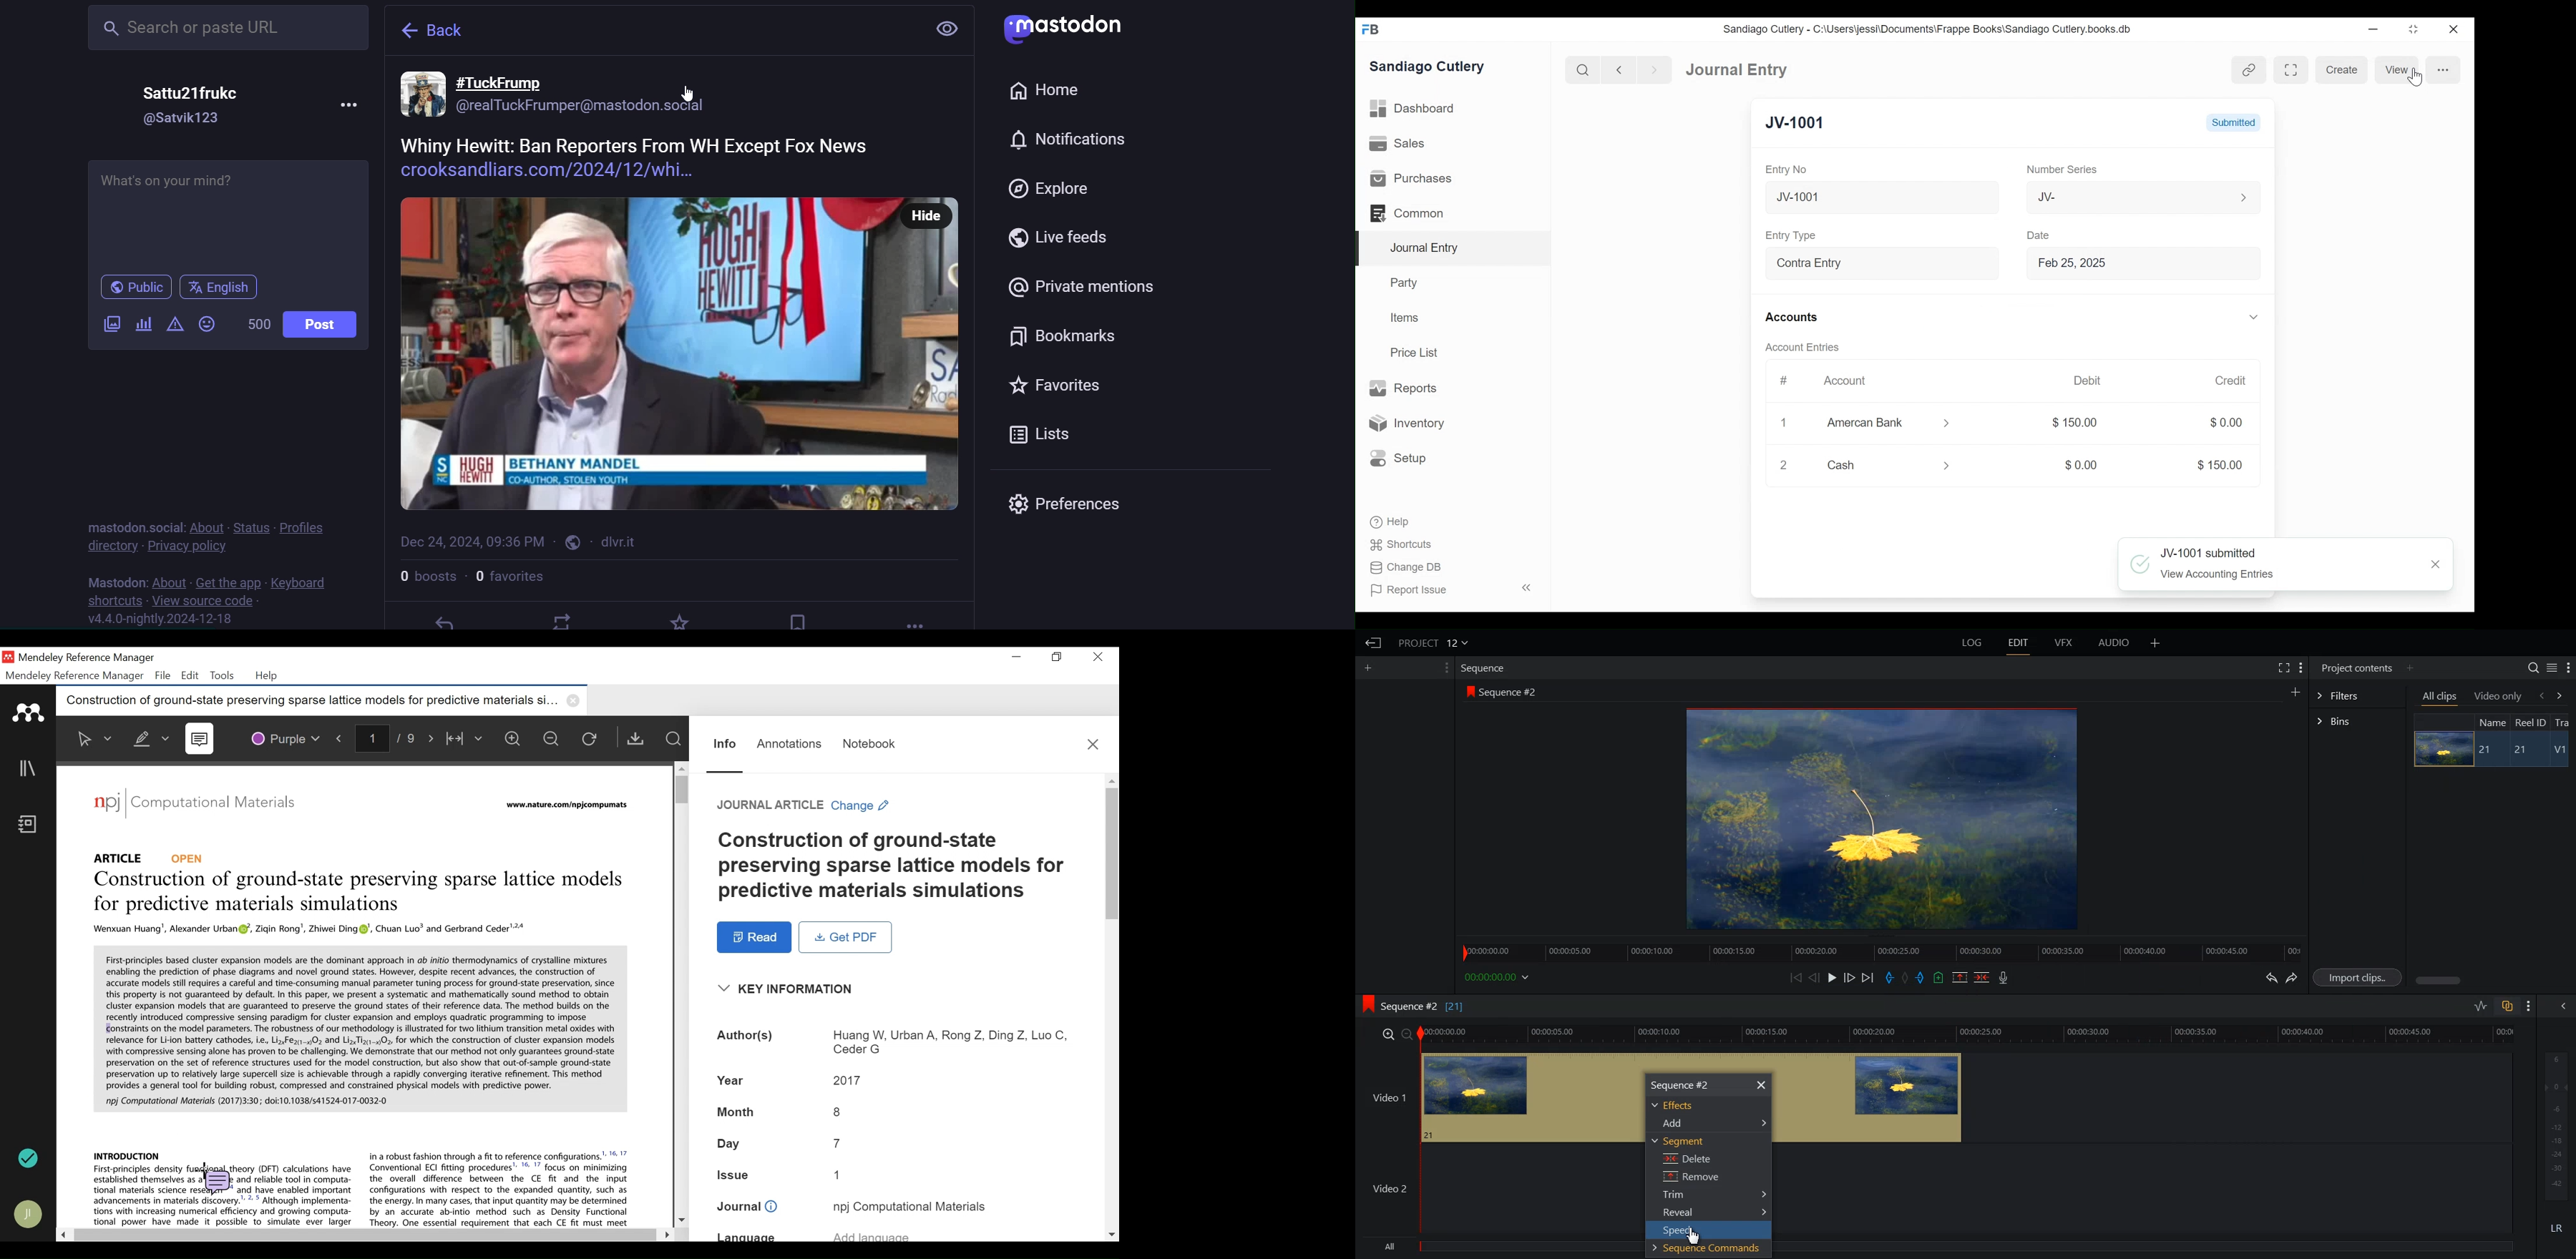  Describe the element at coordinates (195, 804) in the screenshot. I see `Journal: Computational Materials` at that location.